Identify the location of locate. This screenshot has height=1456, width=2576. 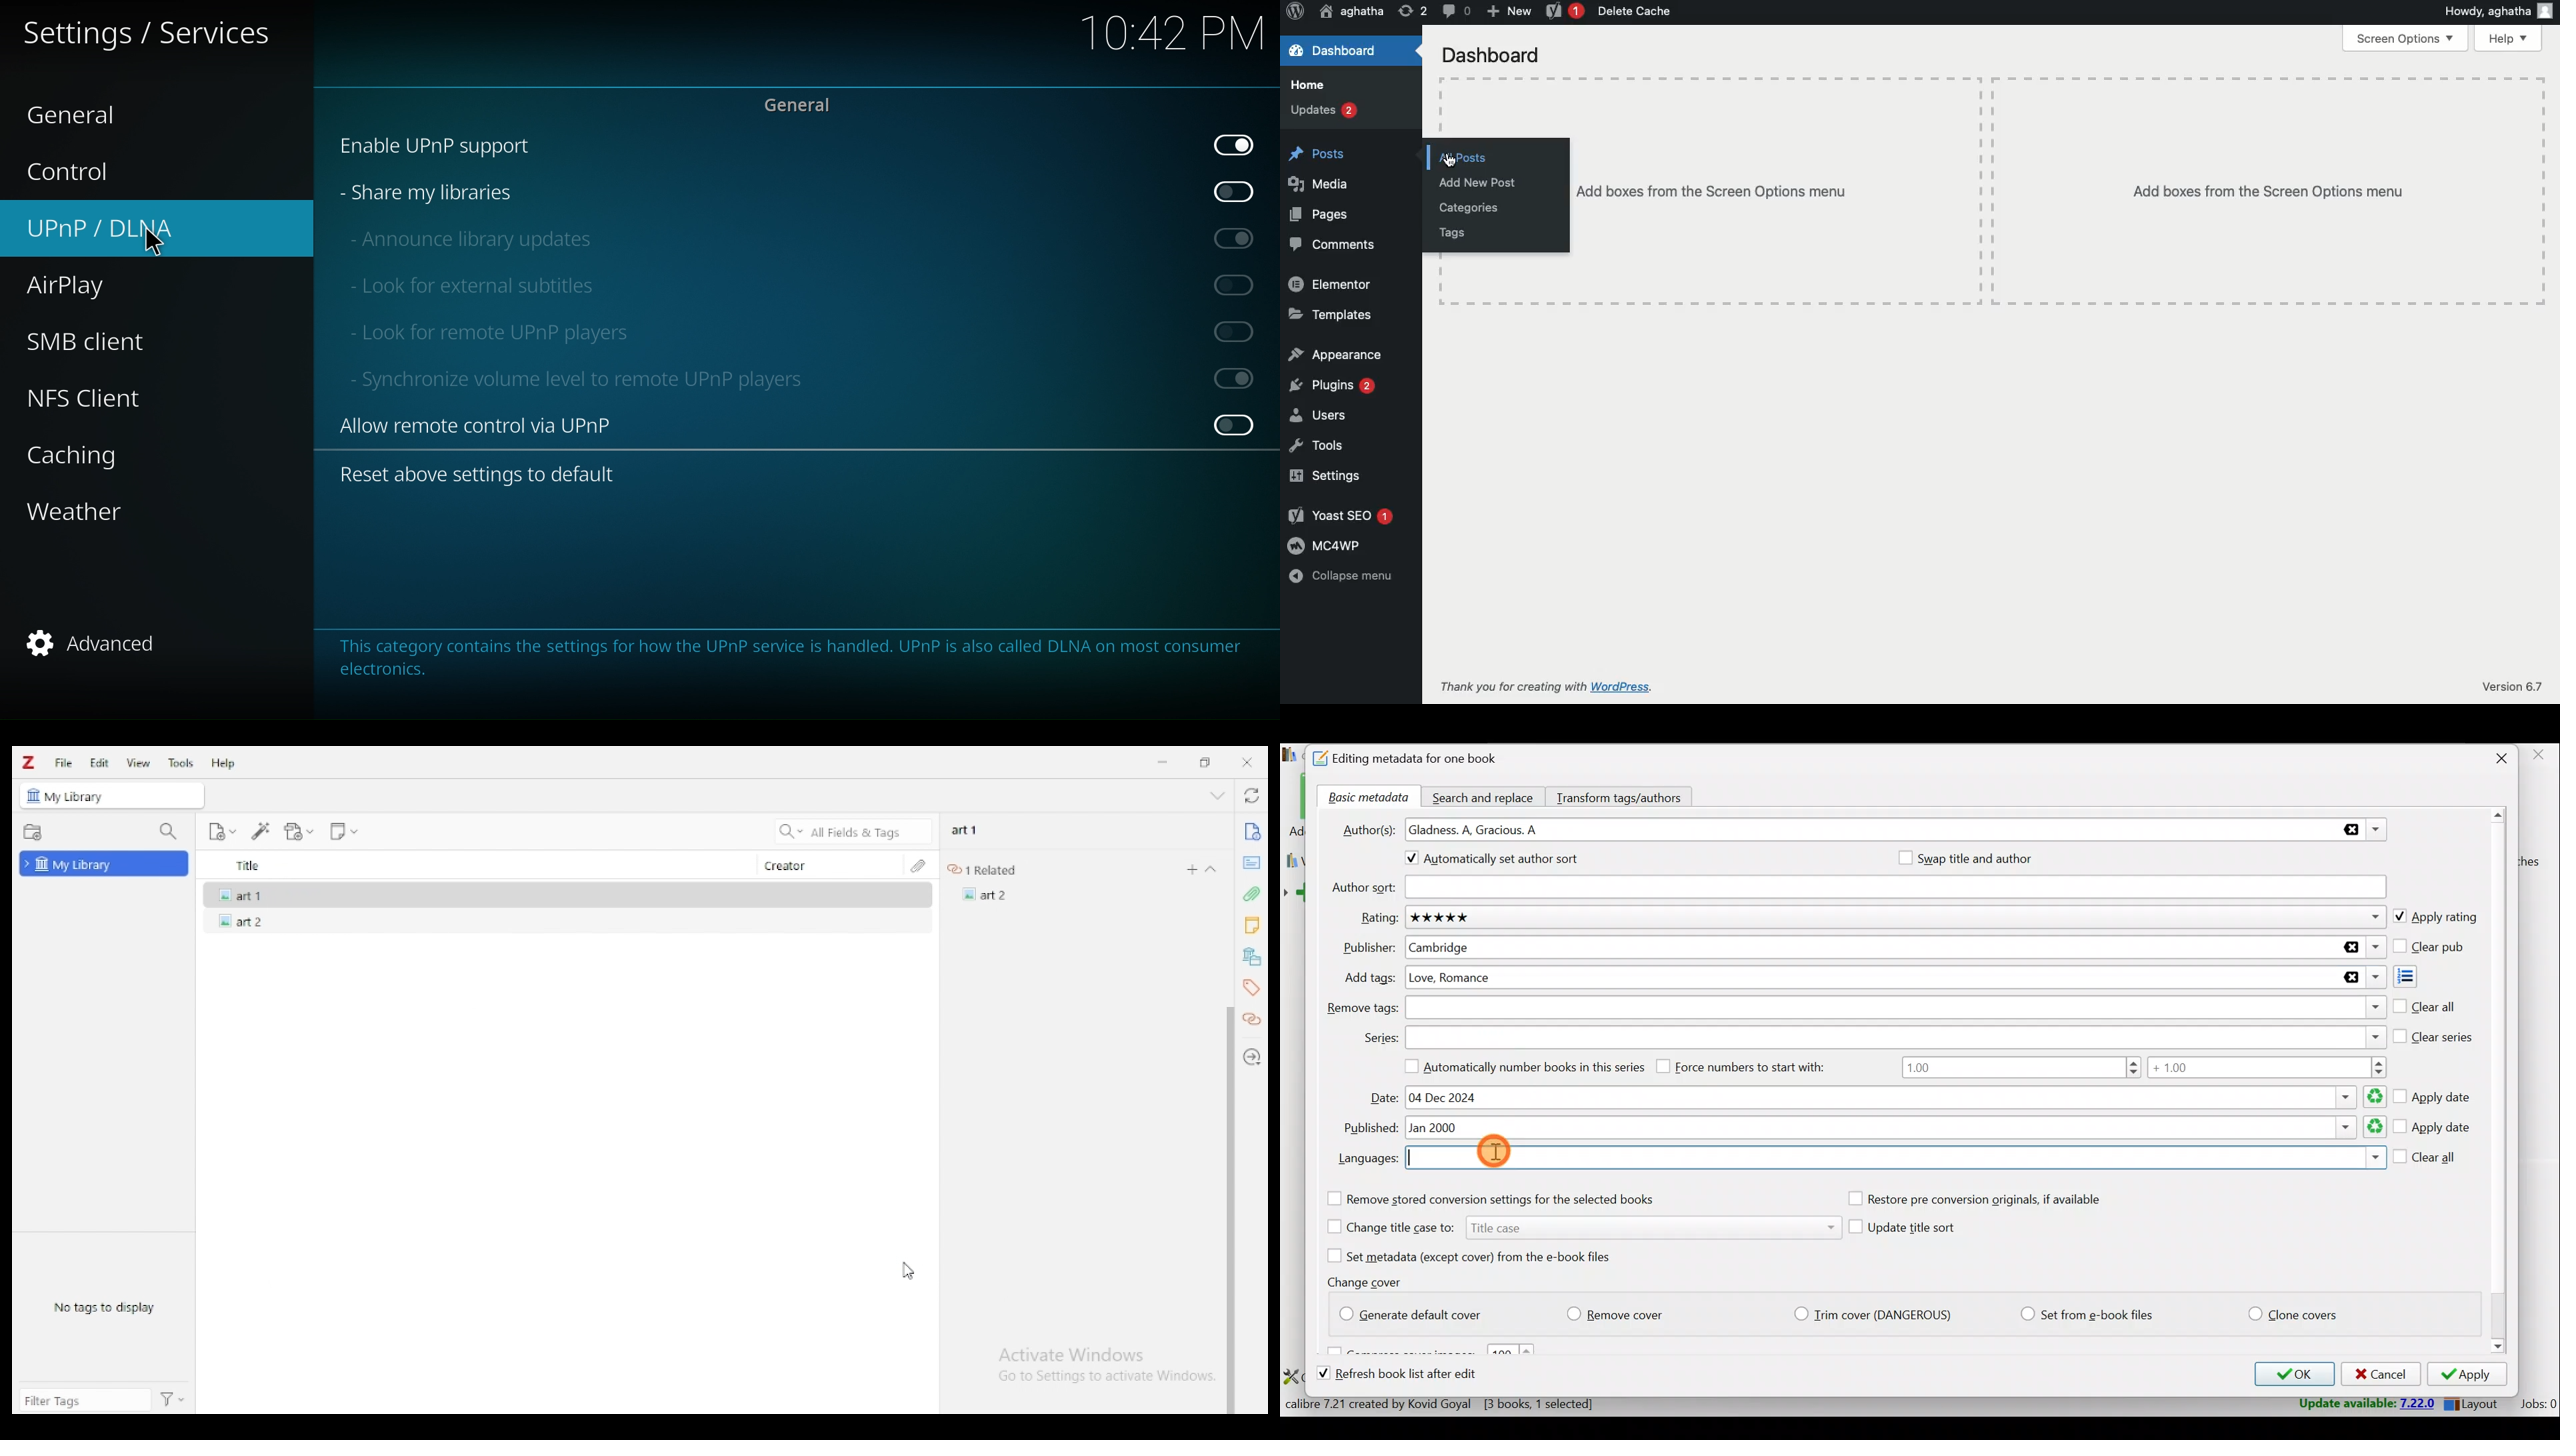
(1254, 1057).